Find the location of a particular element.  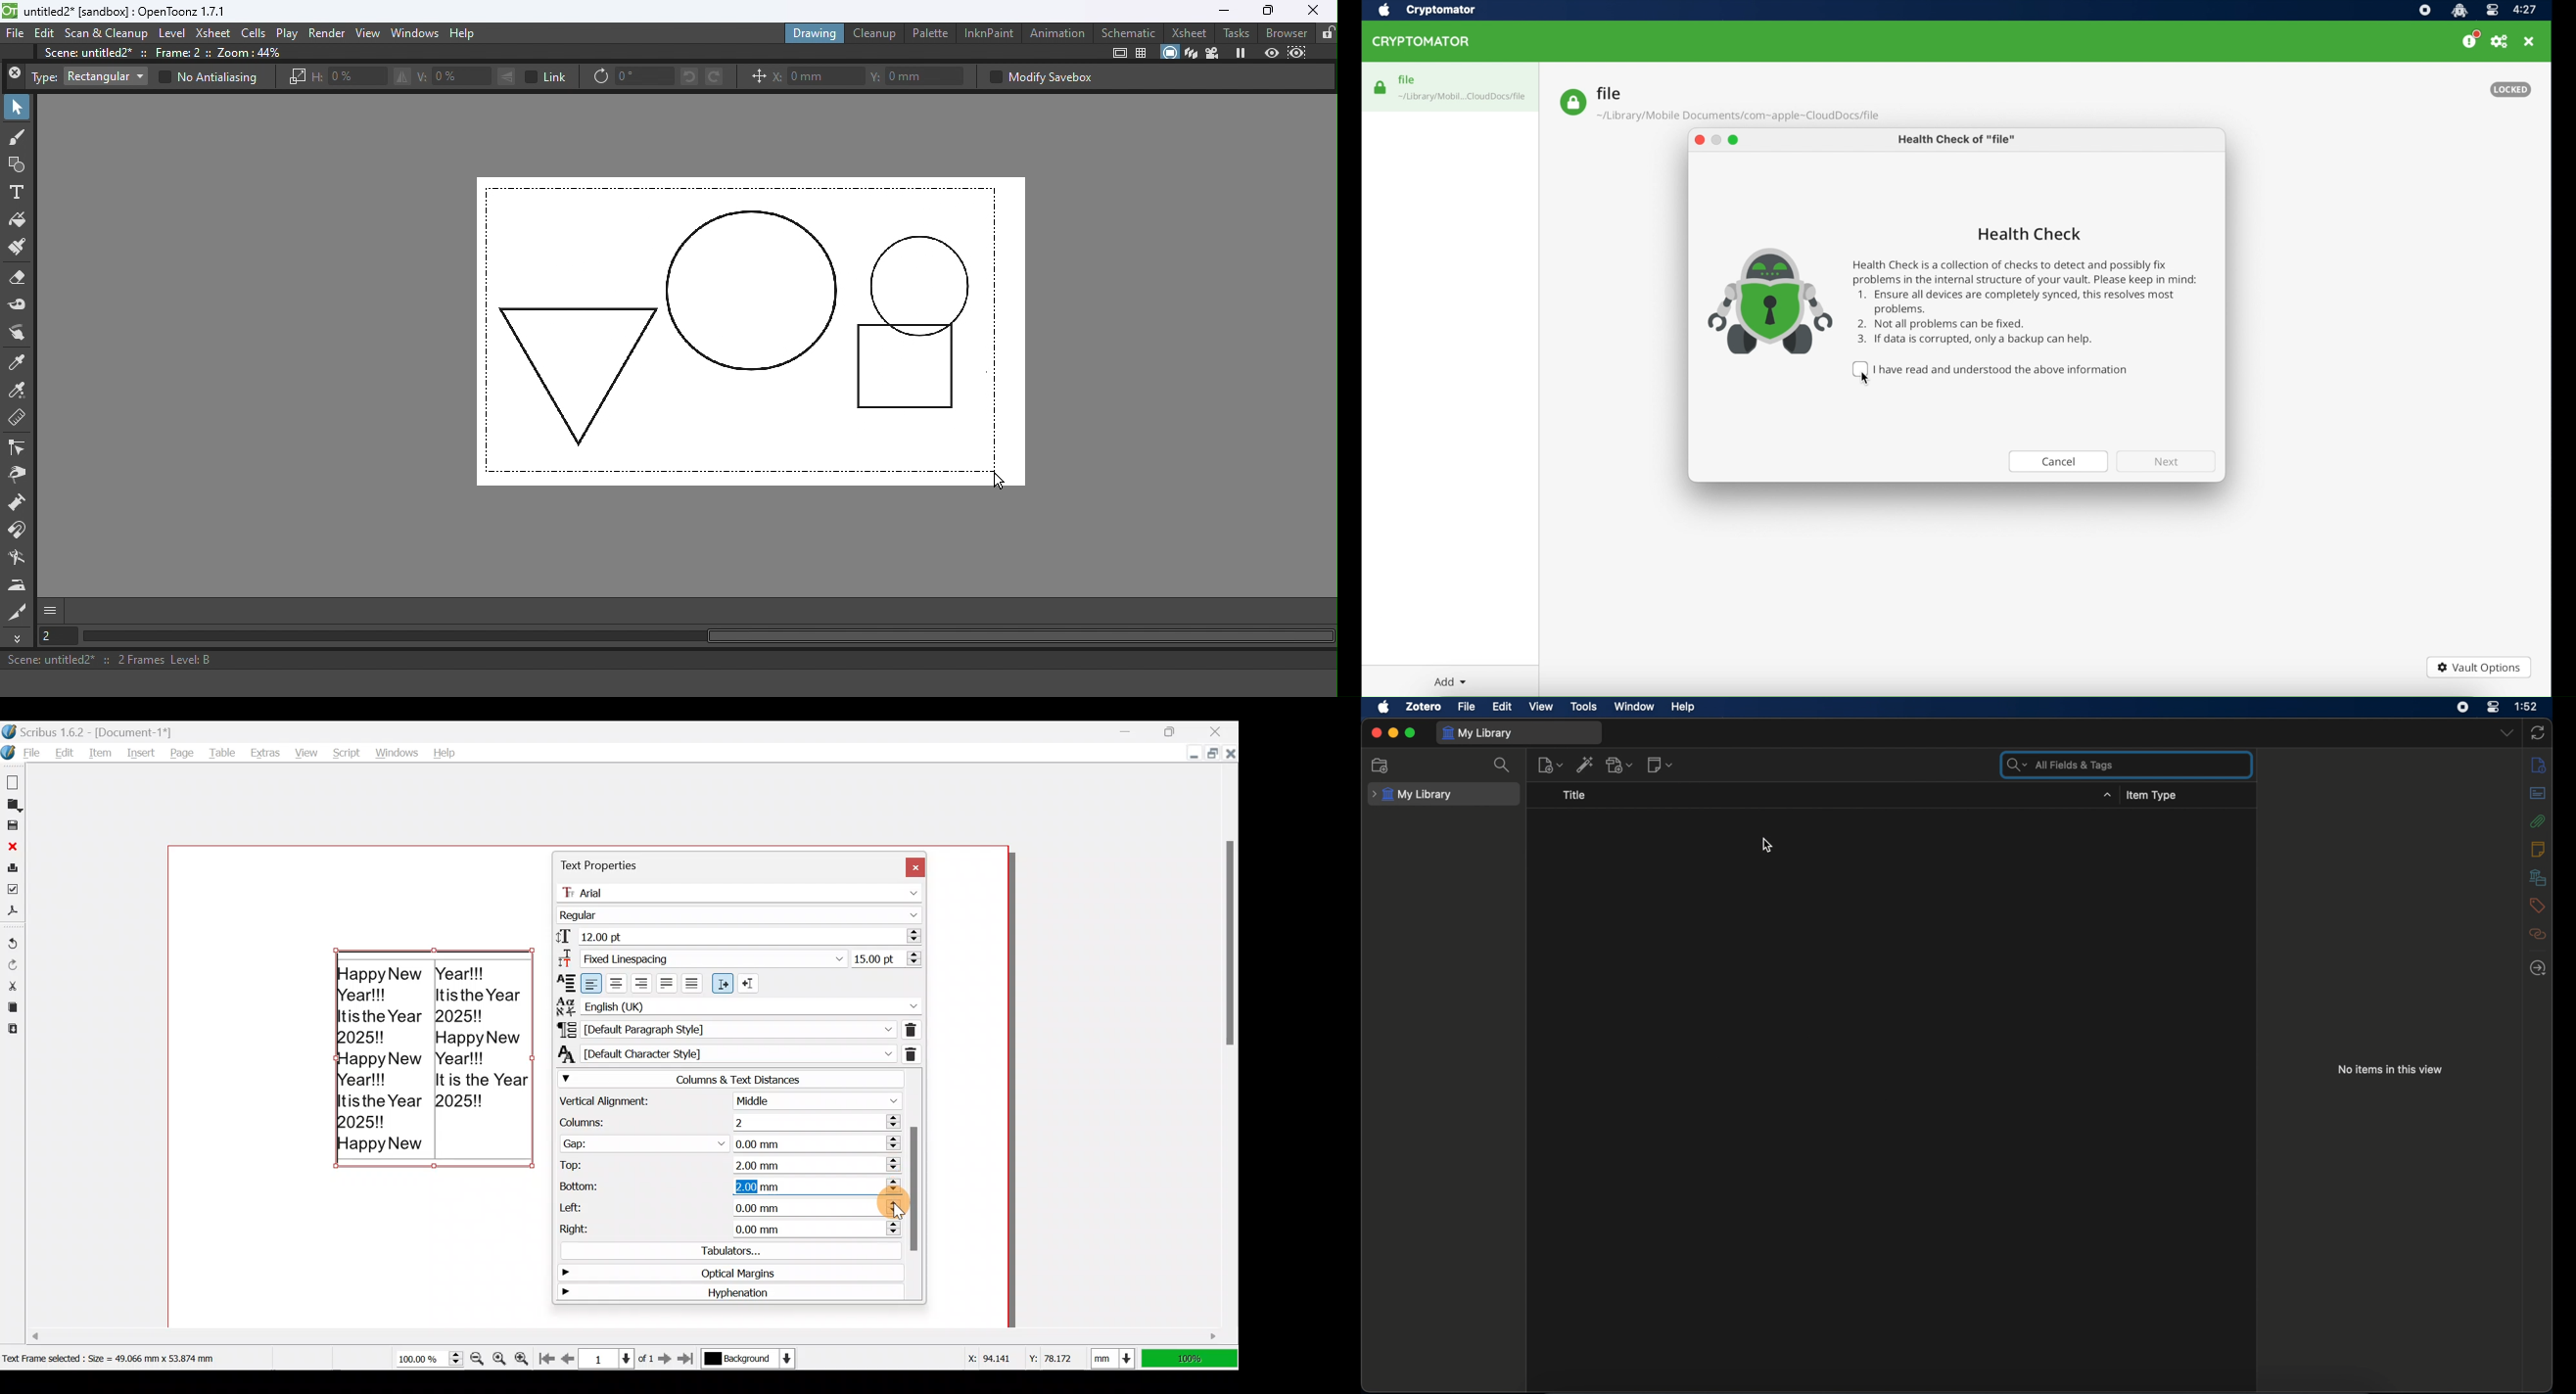

screen recorder icon is located at coordinates (2462, 707).